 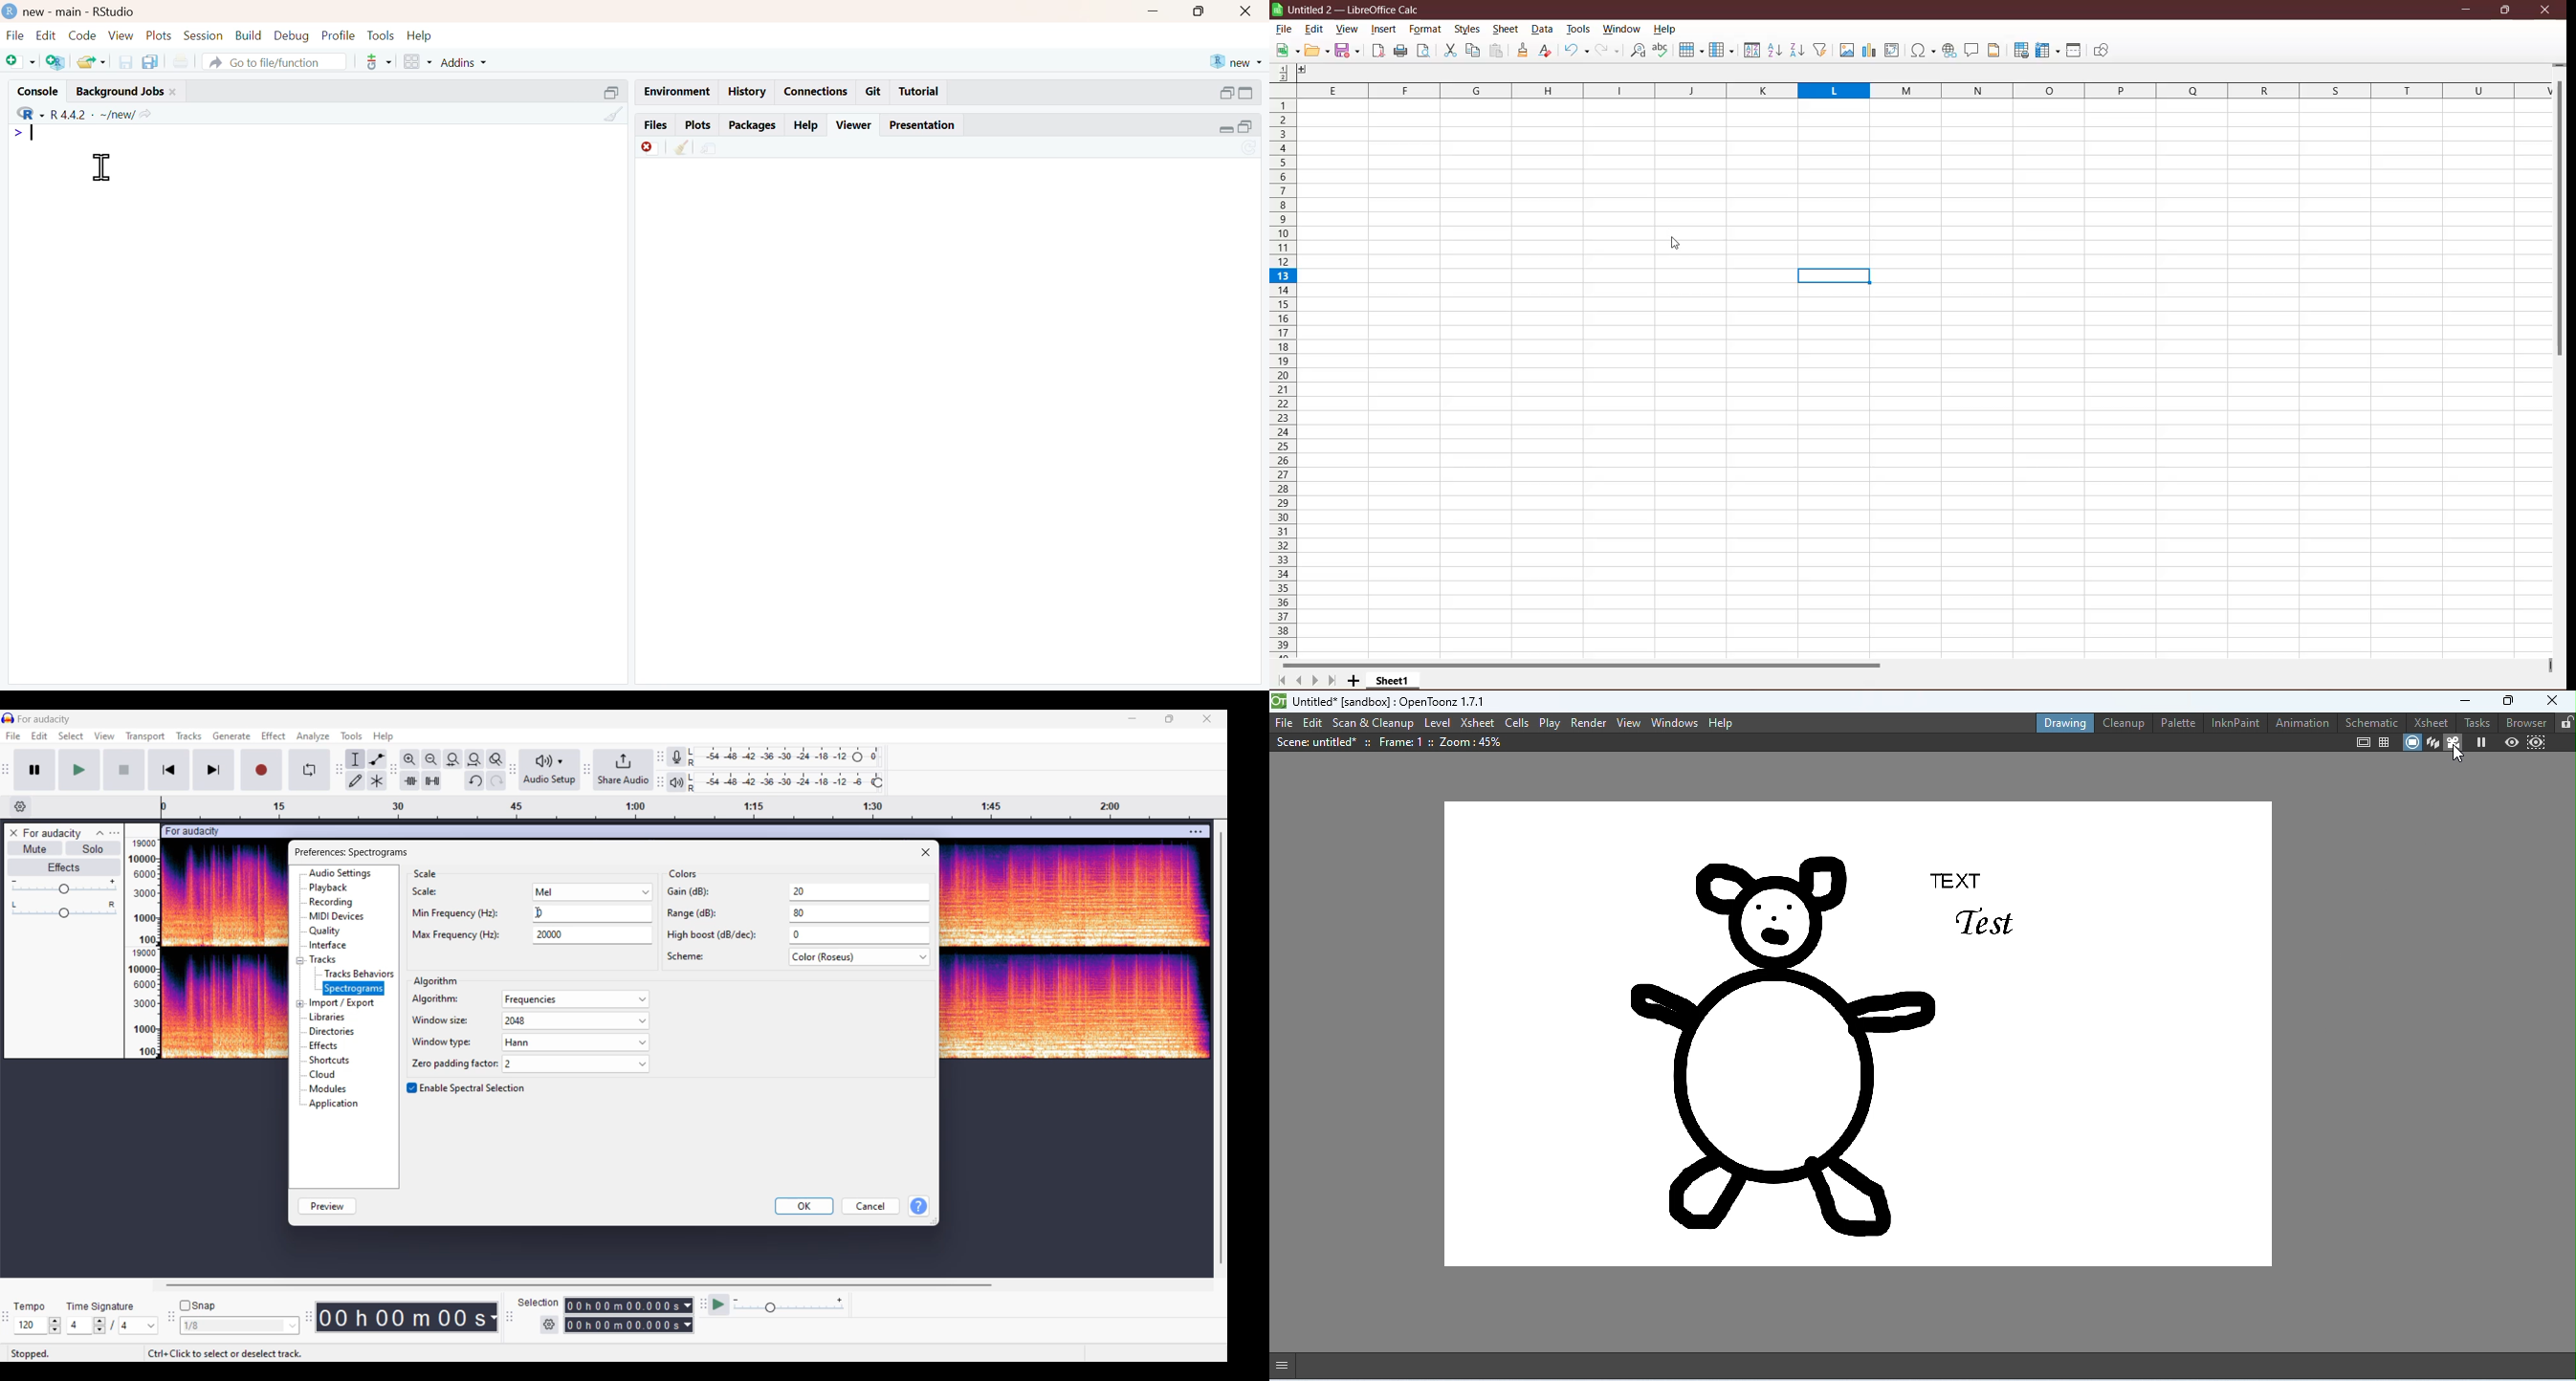 I want to click on viewer, so click(x=856, y=125).